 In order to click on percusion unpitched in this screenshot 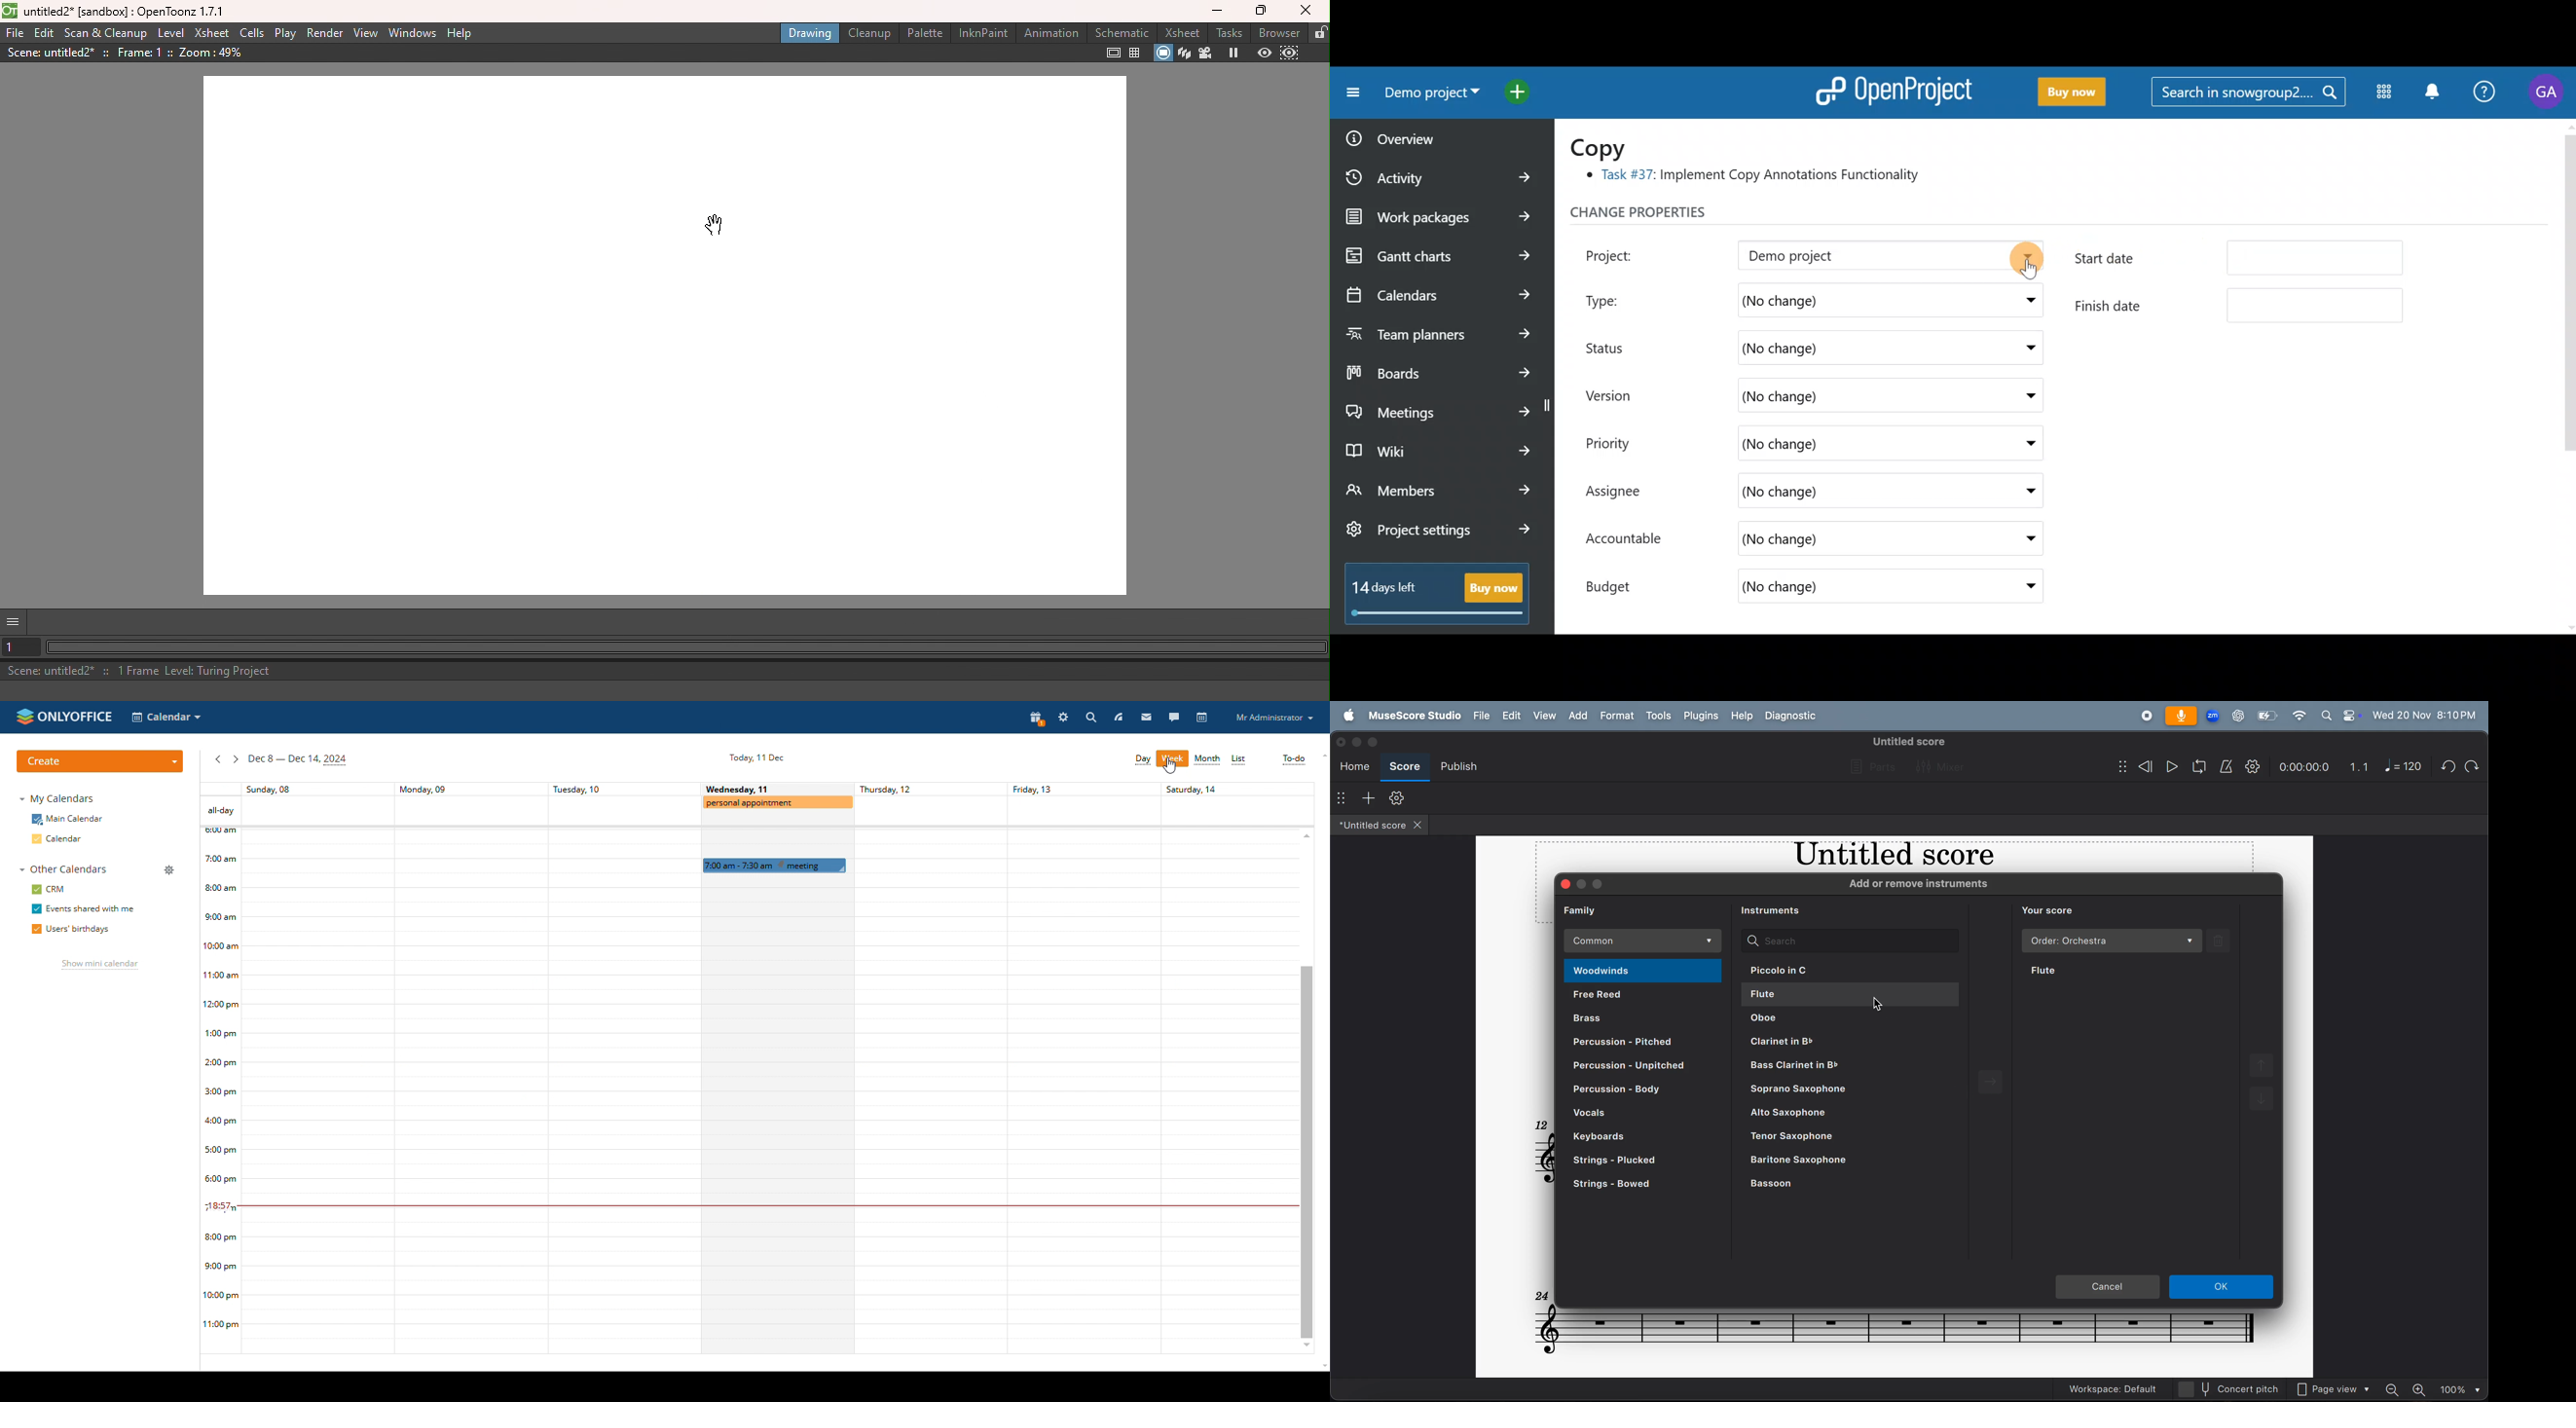, I will do `click(1641, 1068)`.